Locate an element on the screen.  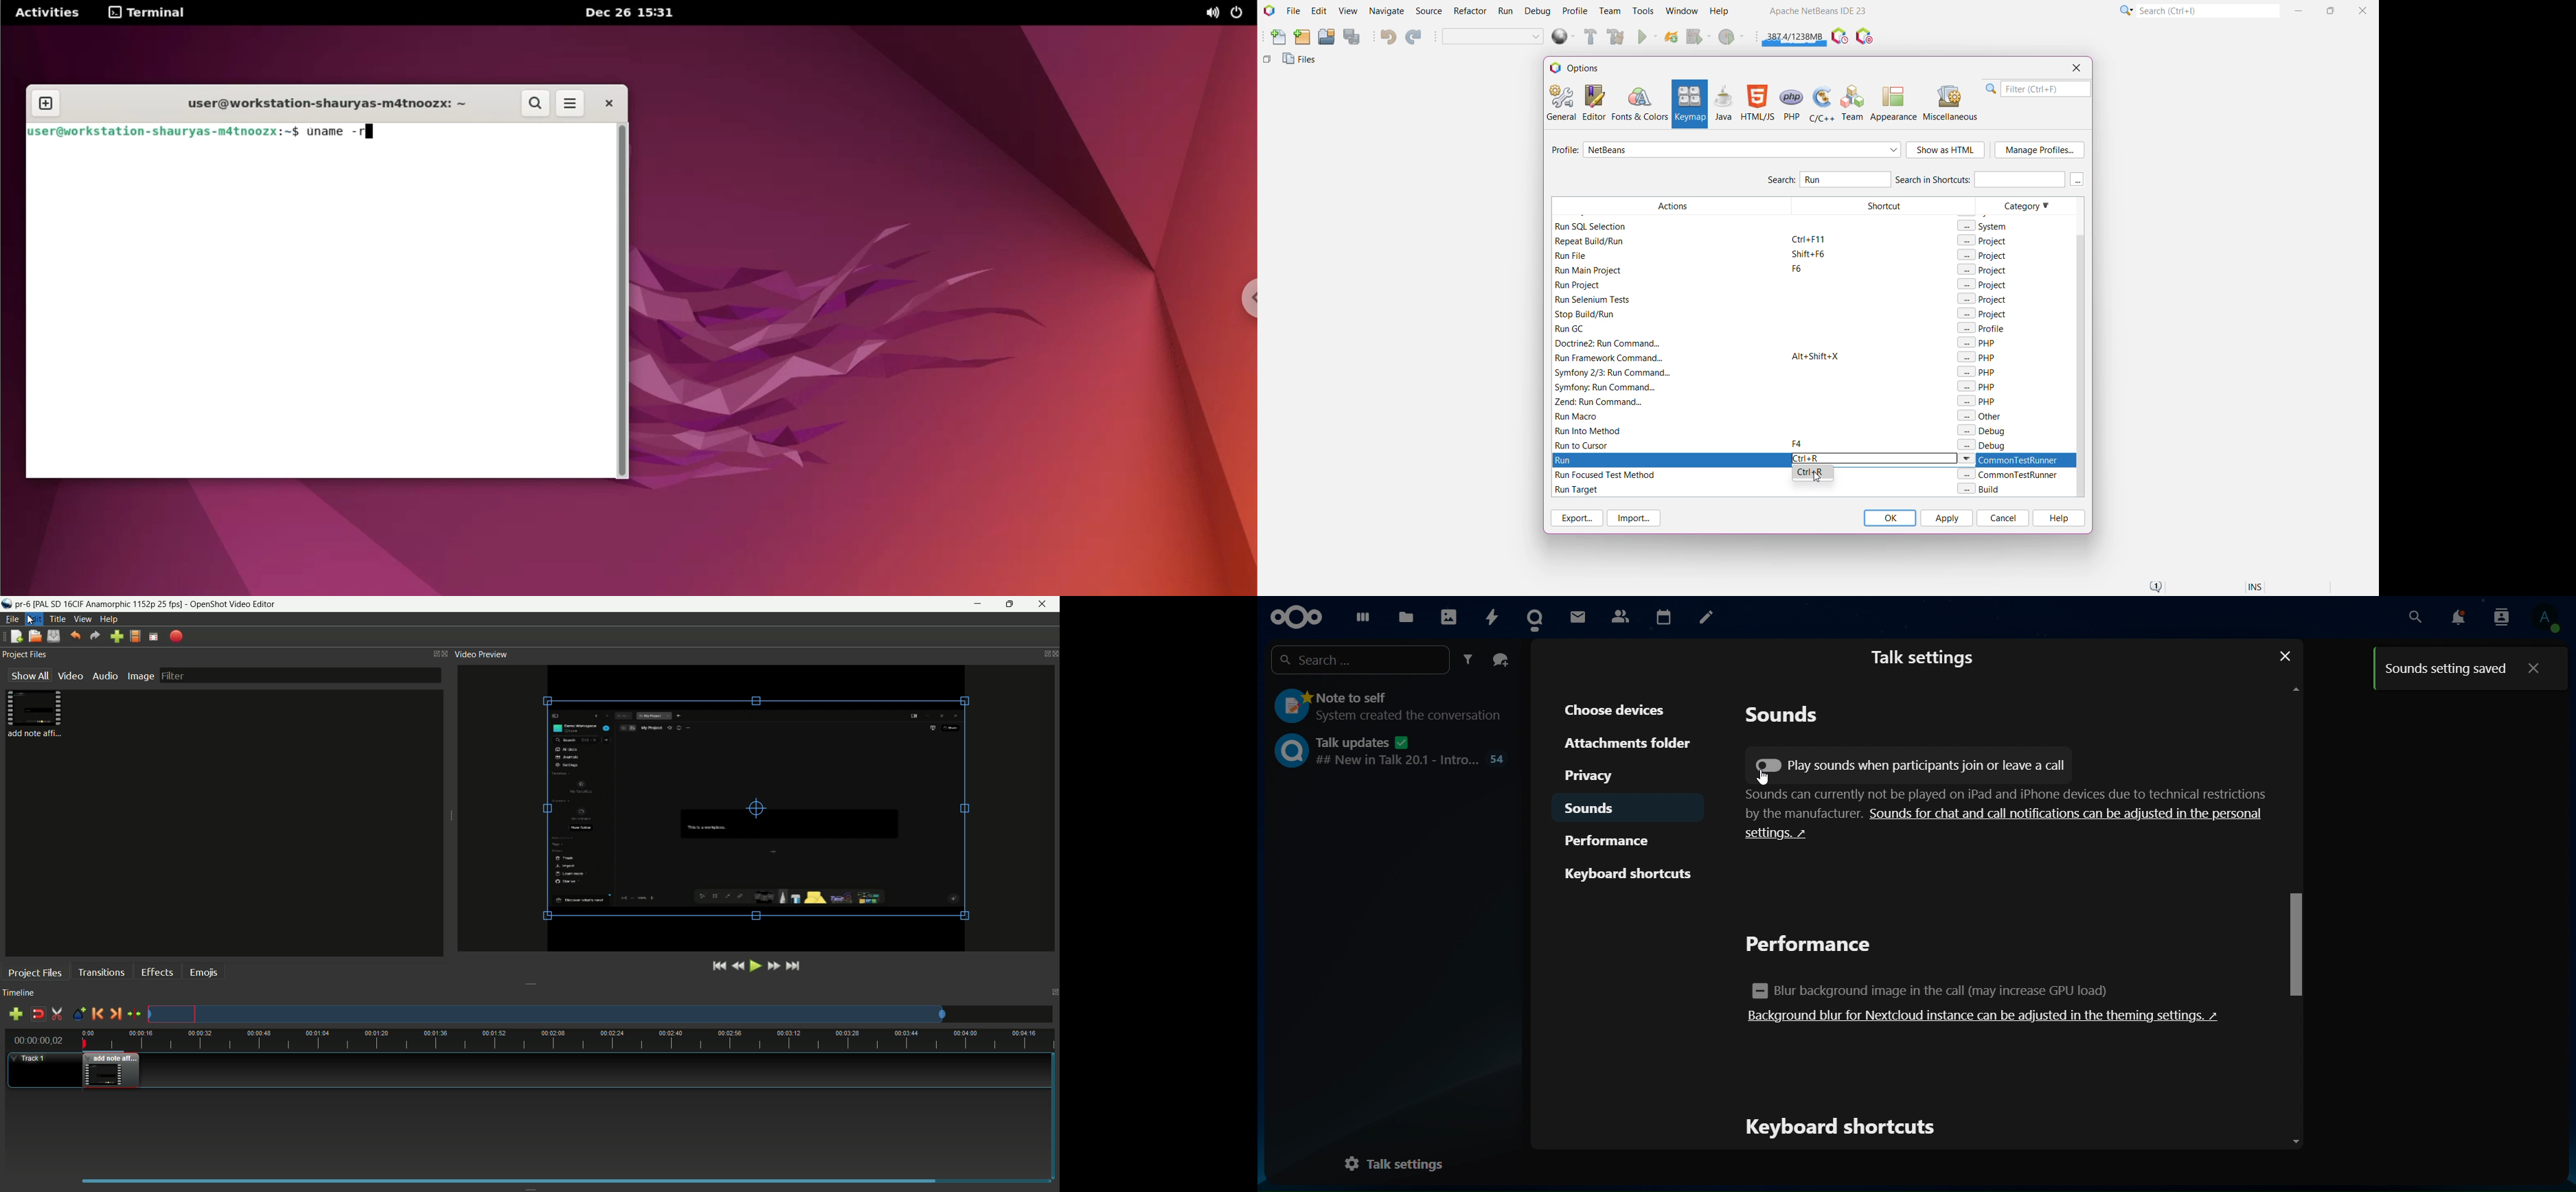
import file is located at coordinates (116, 636).